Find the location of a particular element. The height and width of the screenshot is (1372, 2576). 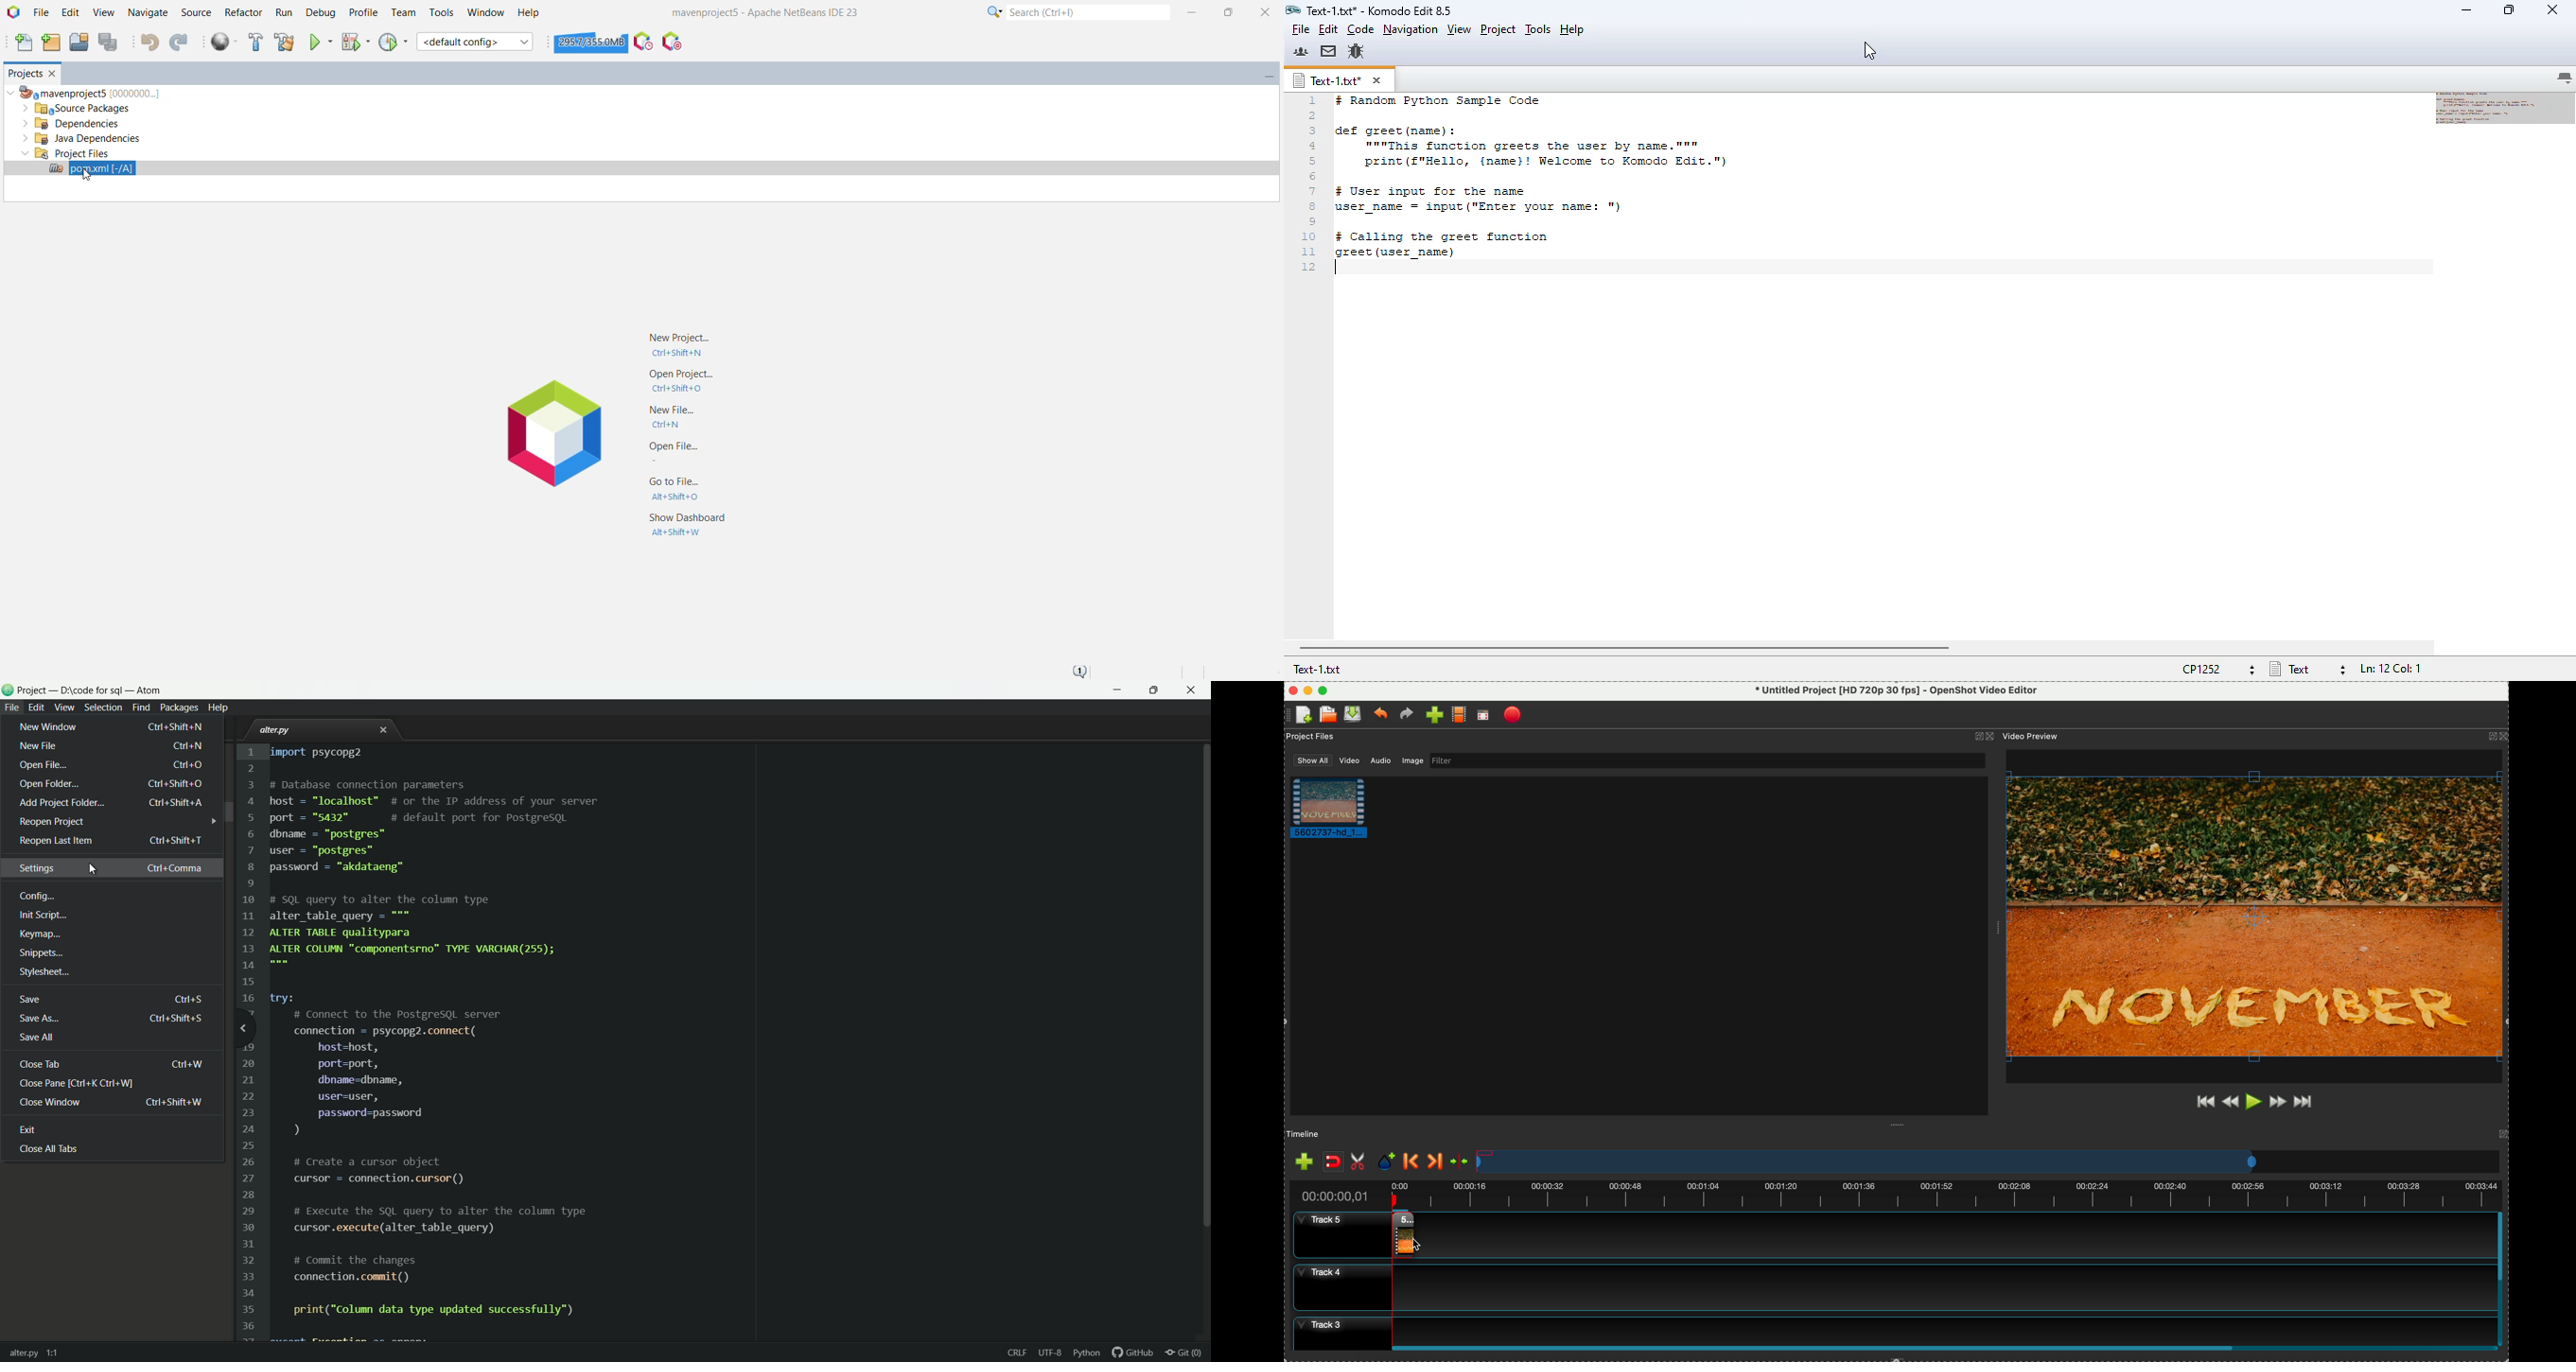

file is located at coordinates (1302, 29).